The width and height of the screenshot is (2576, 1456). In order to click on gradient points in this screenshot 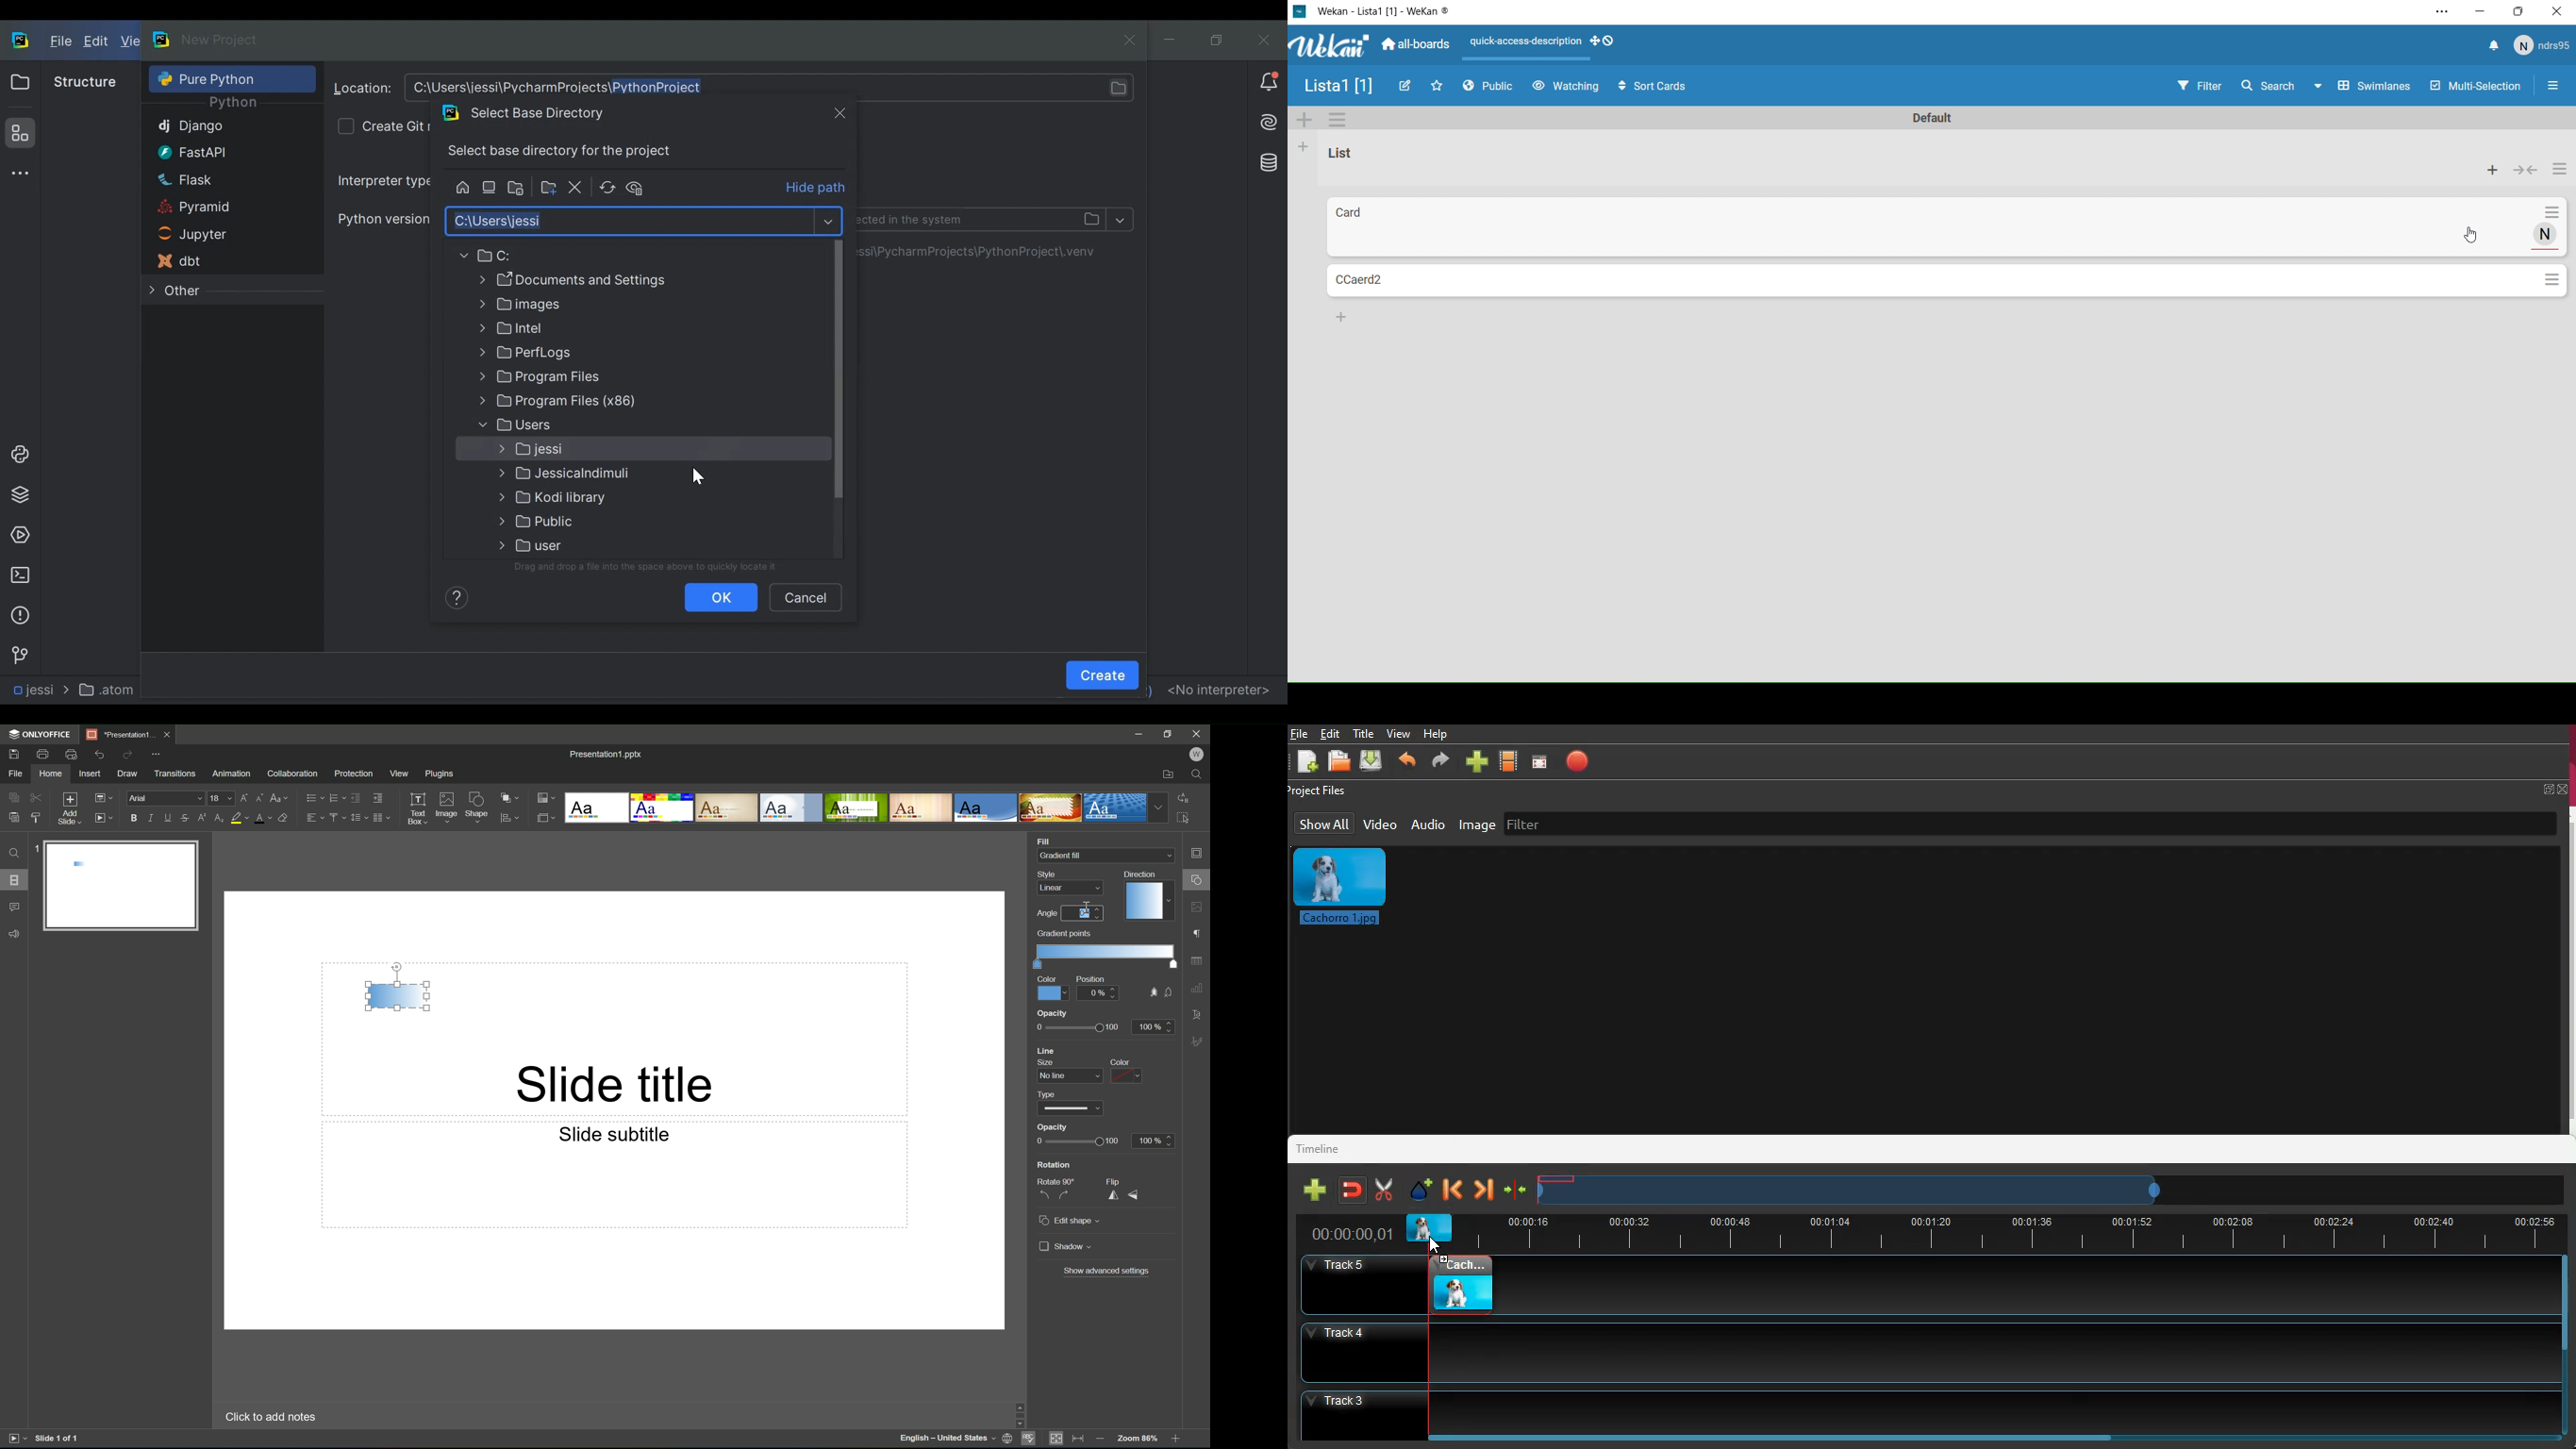, I will do `click(1065, 934)`.